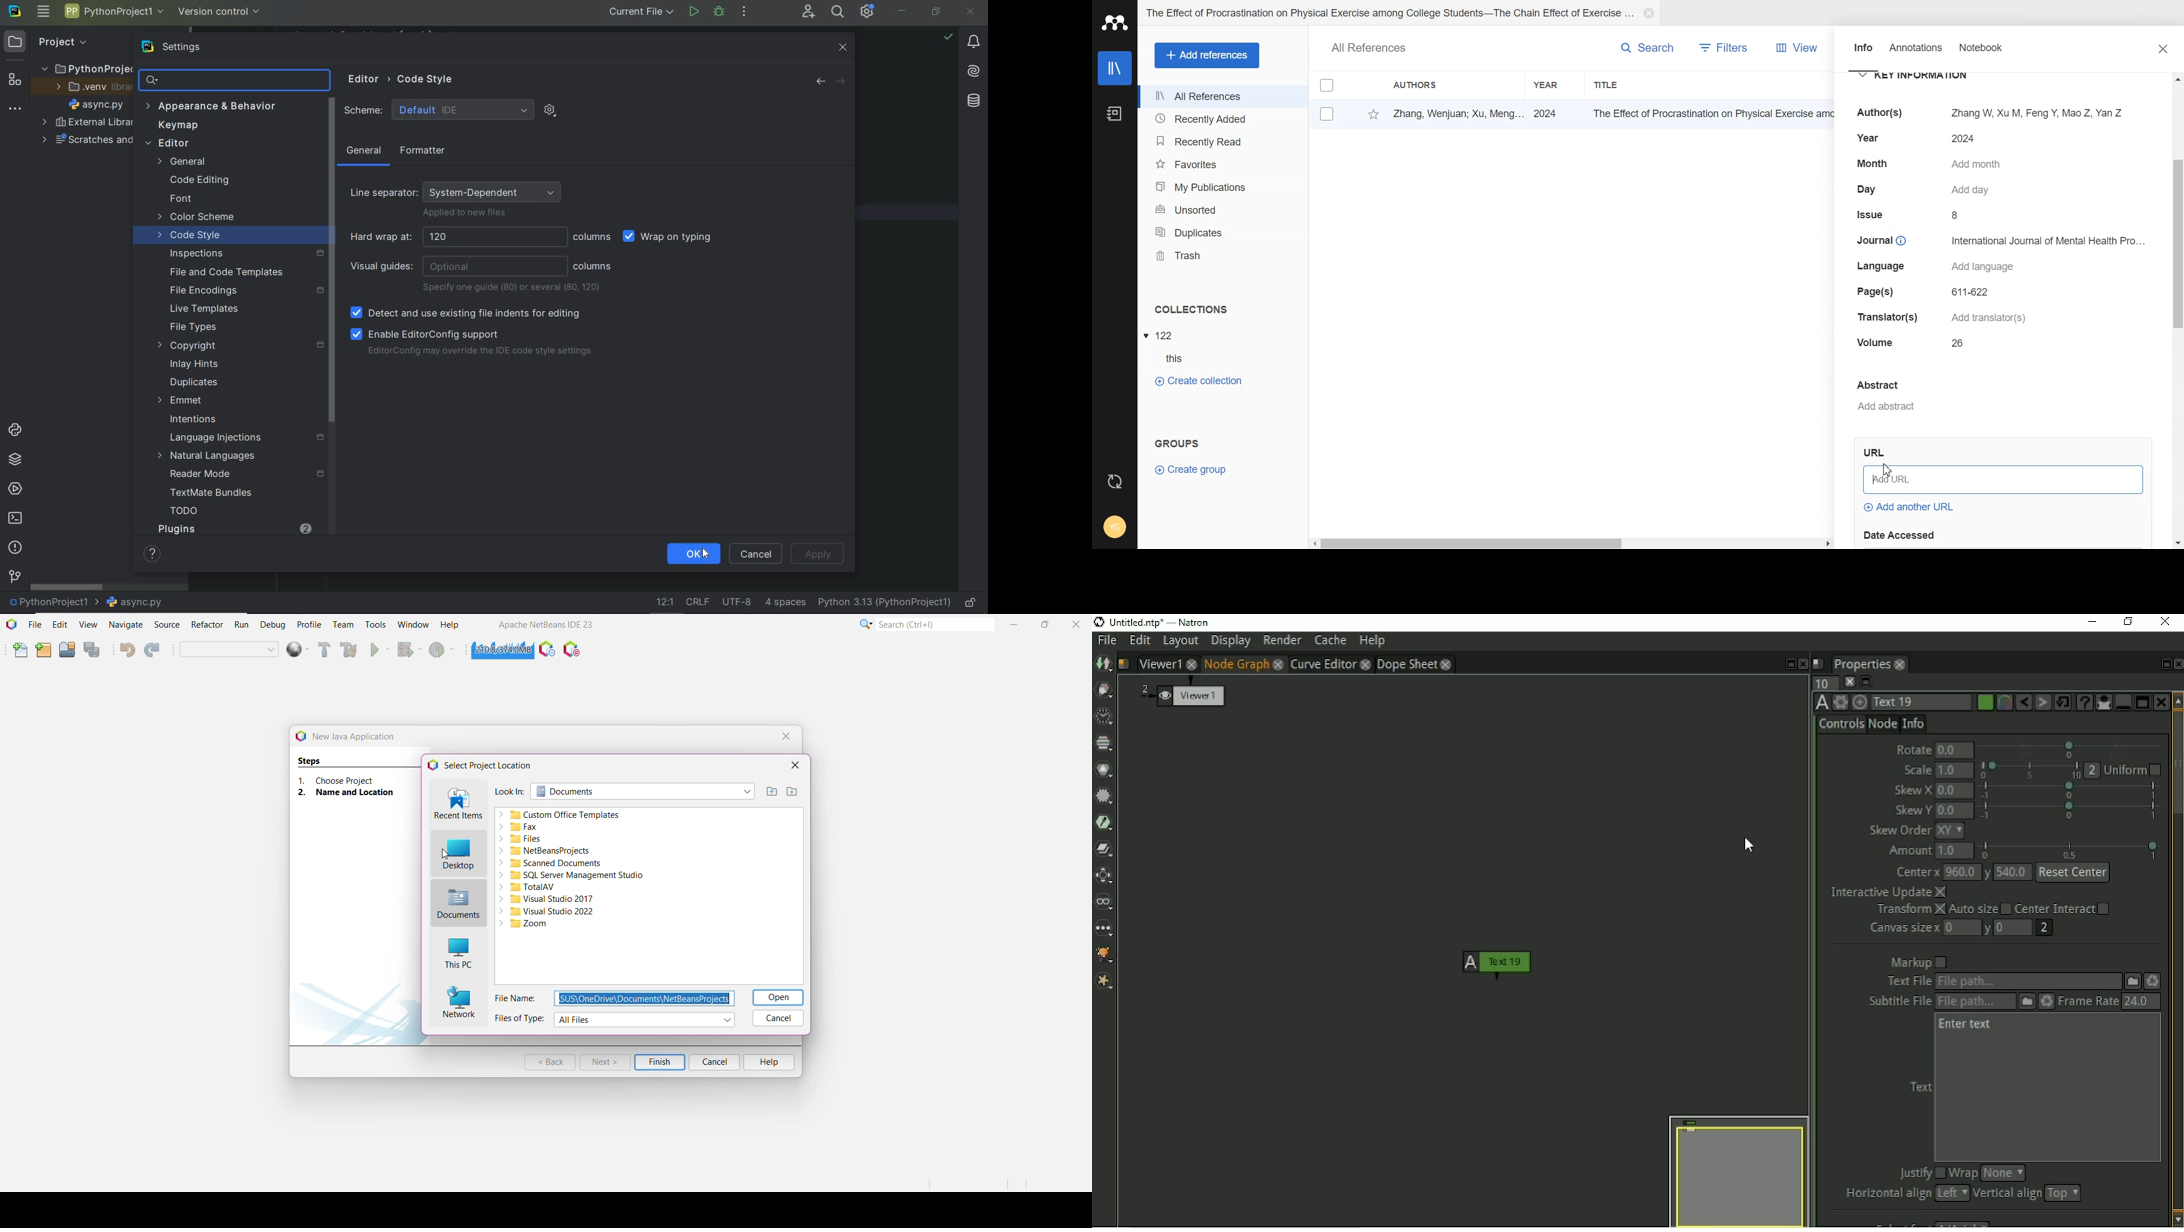 The height and width of the screenshot is (1232, 2184). Describe the element at coordinates (1192, 663) in the screenshot. I see `close` at that location.